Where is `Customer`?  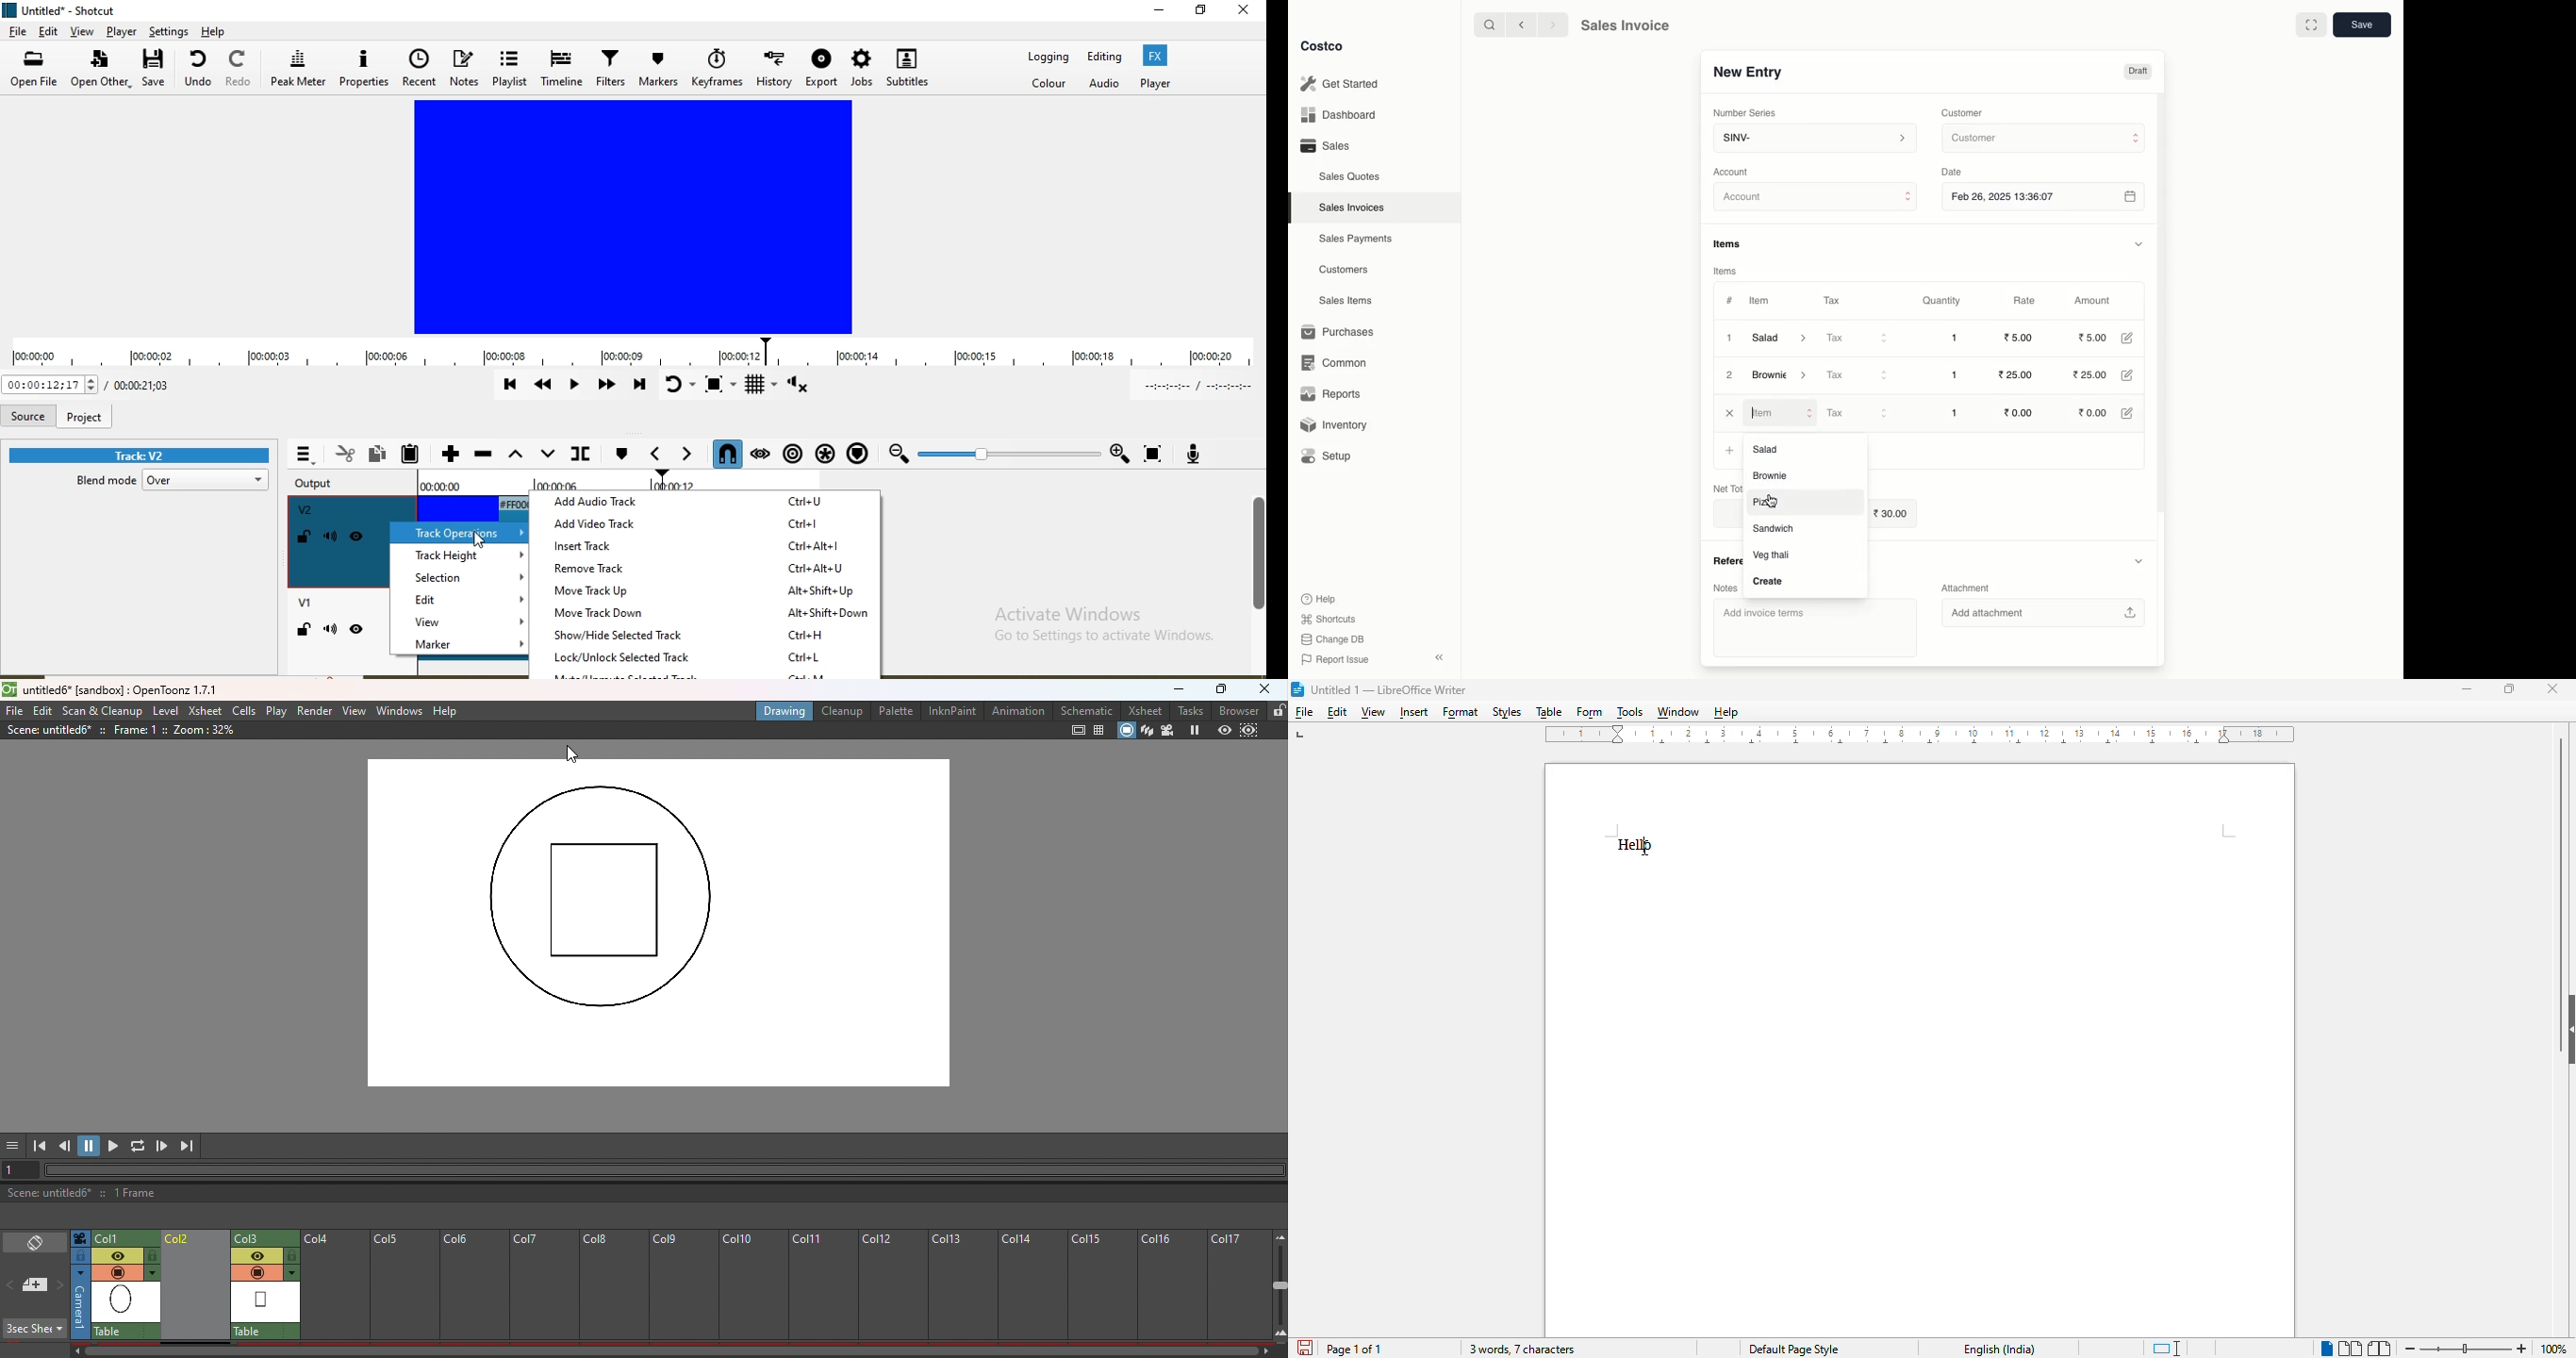
Customer is located at coordinates (2042, 139).